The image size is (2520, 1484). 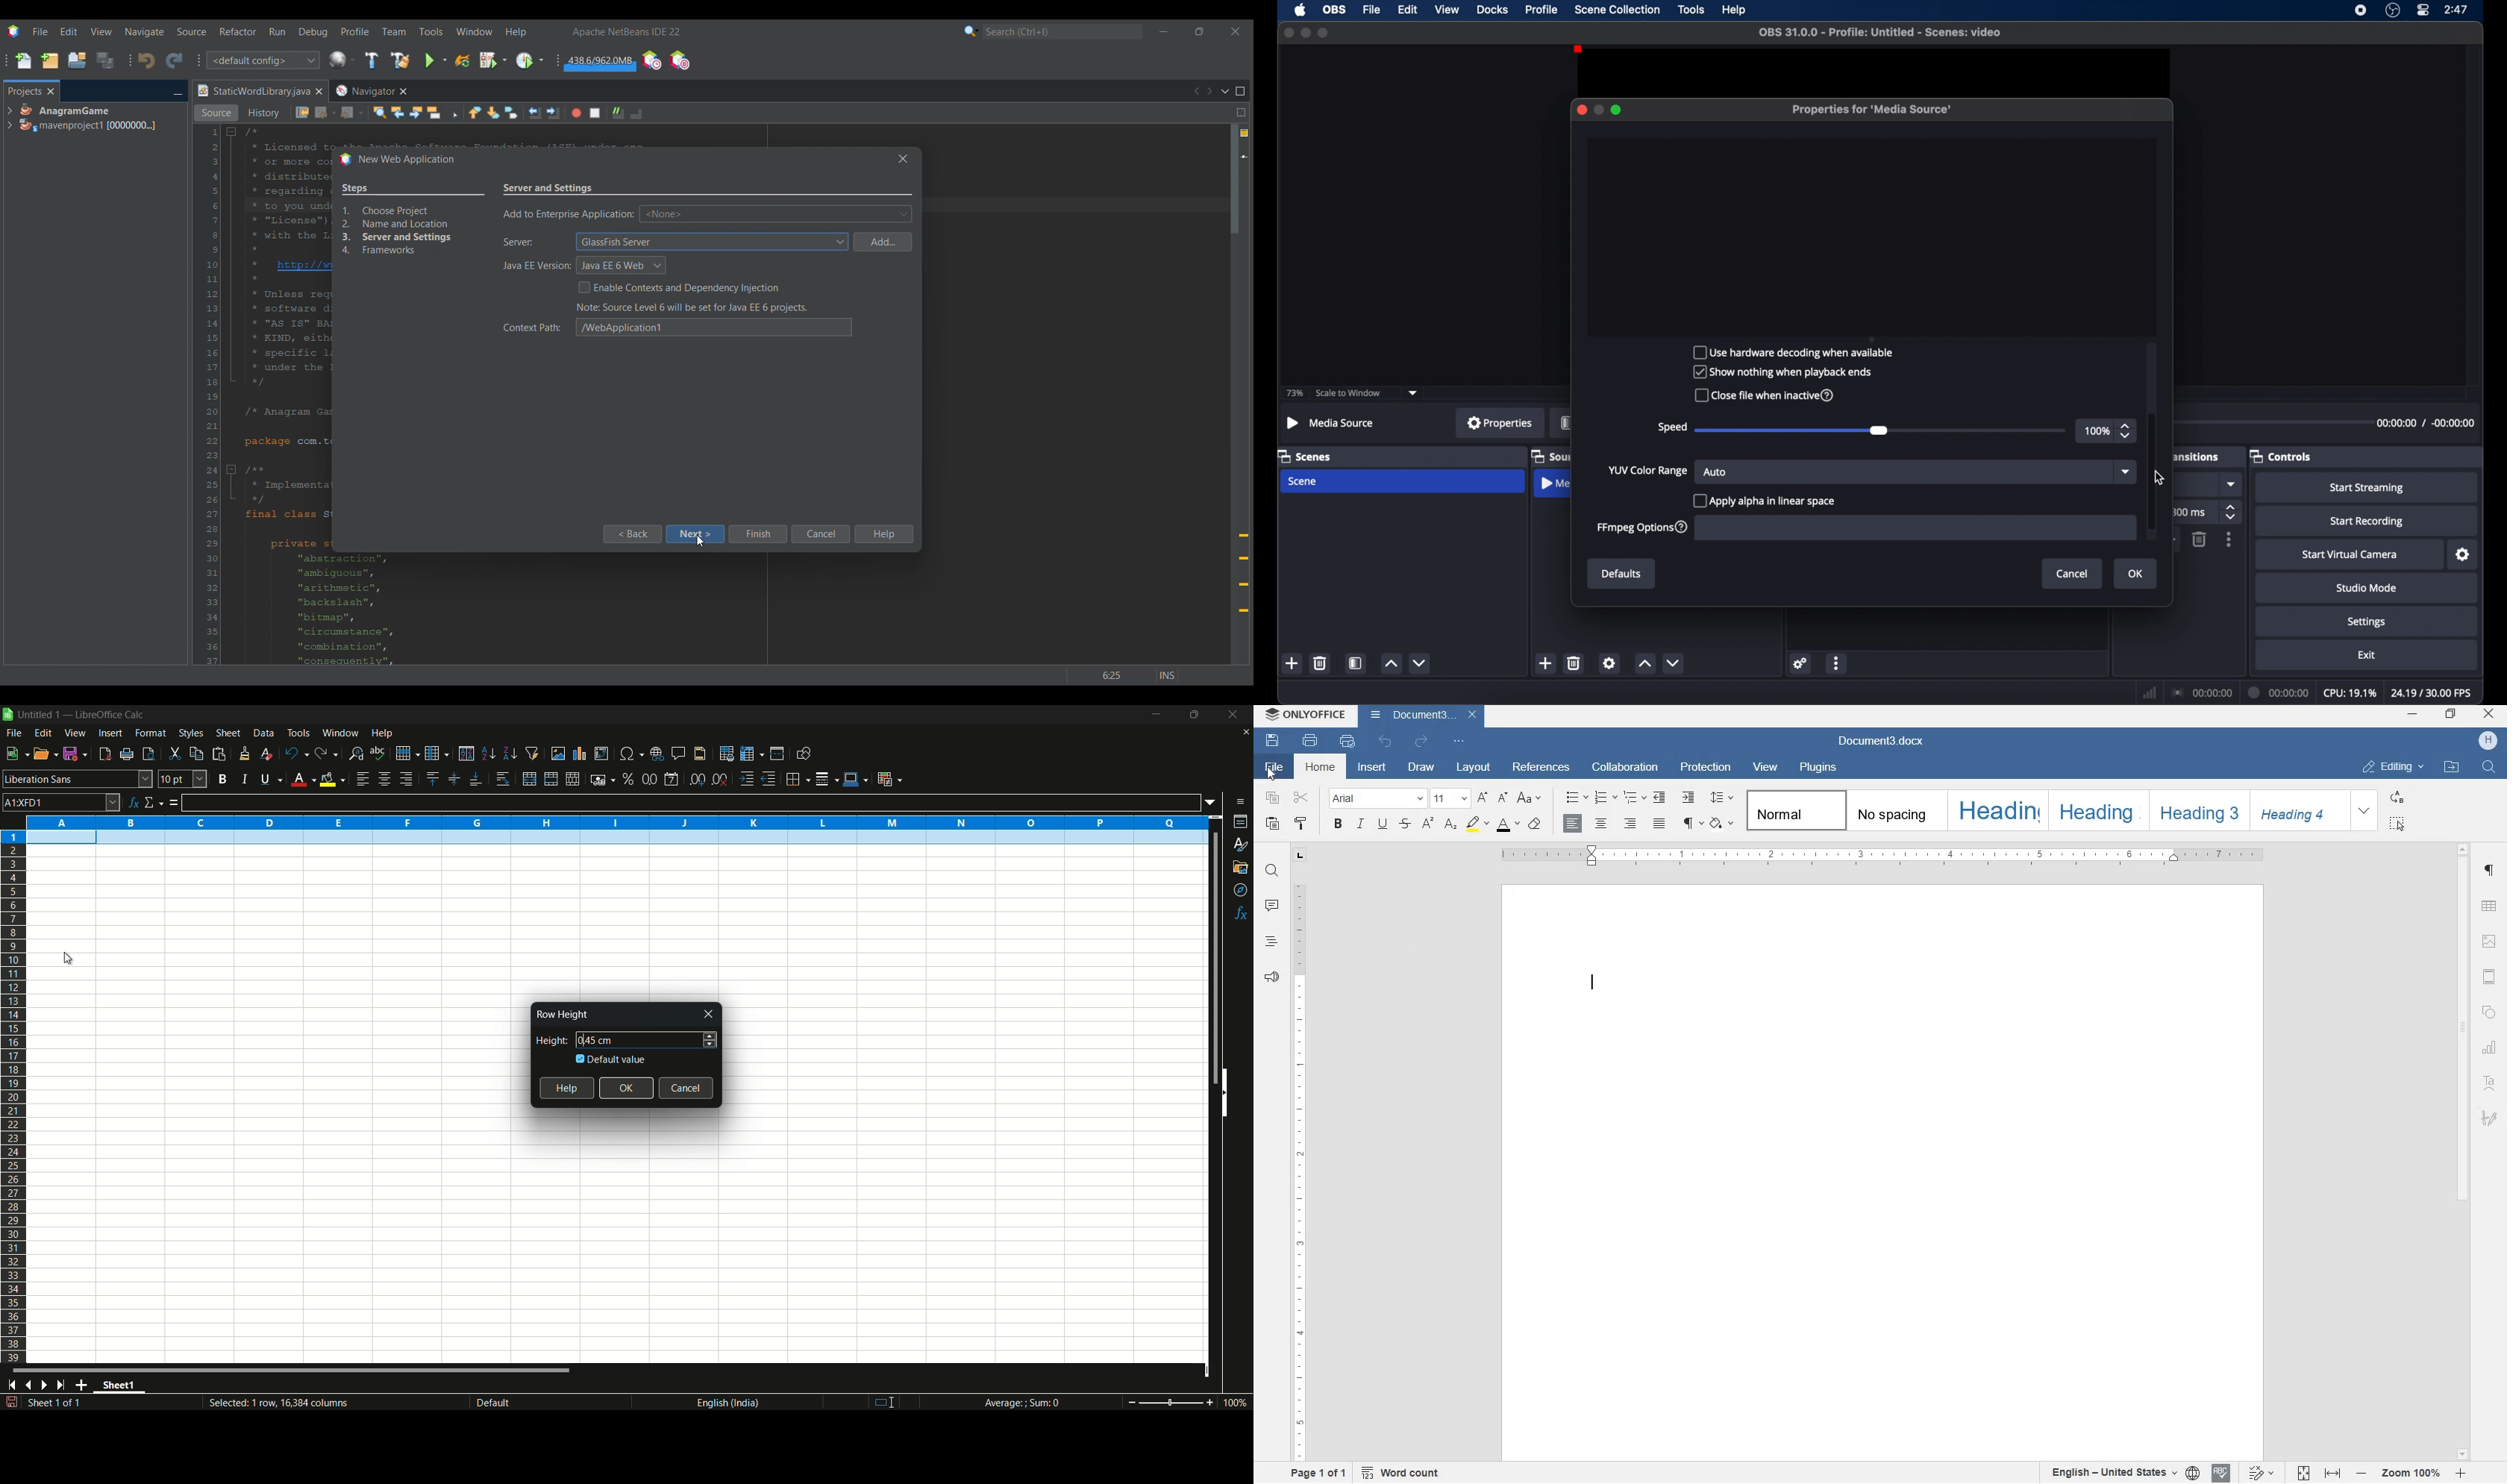 What do you see at coordinates (2489, 1048) in the screenshot?
I see `chart settings` at bounding box center [2489, 1048].